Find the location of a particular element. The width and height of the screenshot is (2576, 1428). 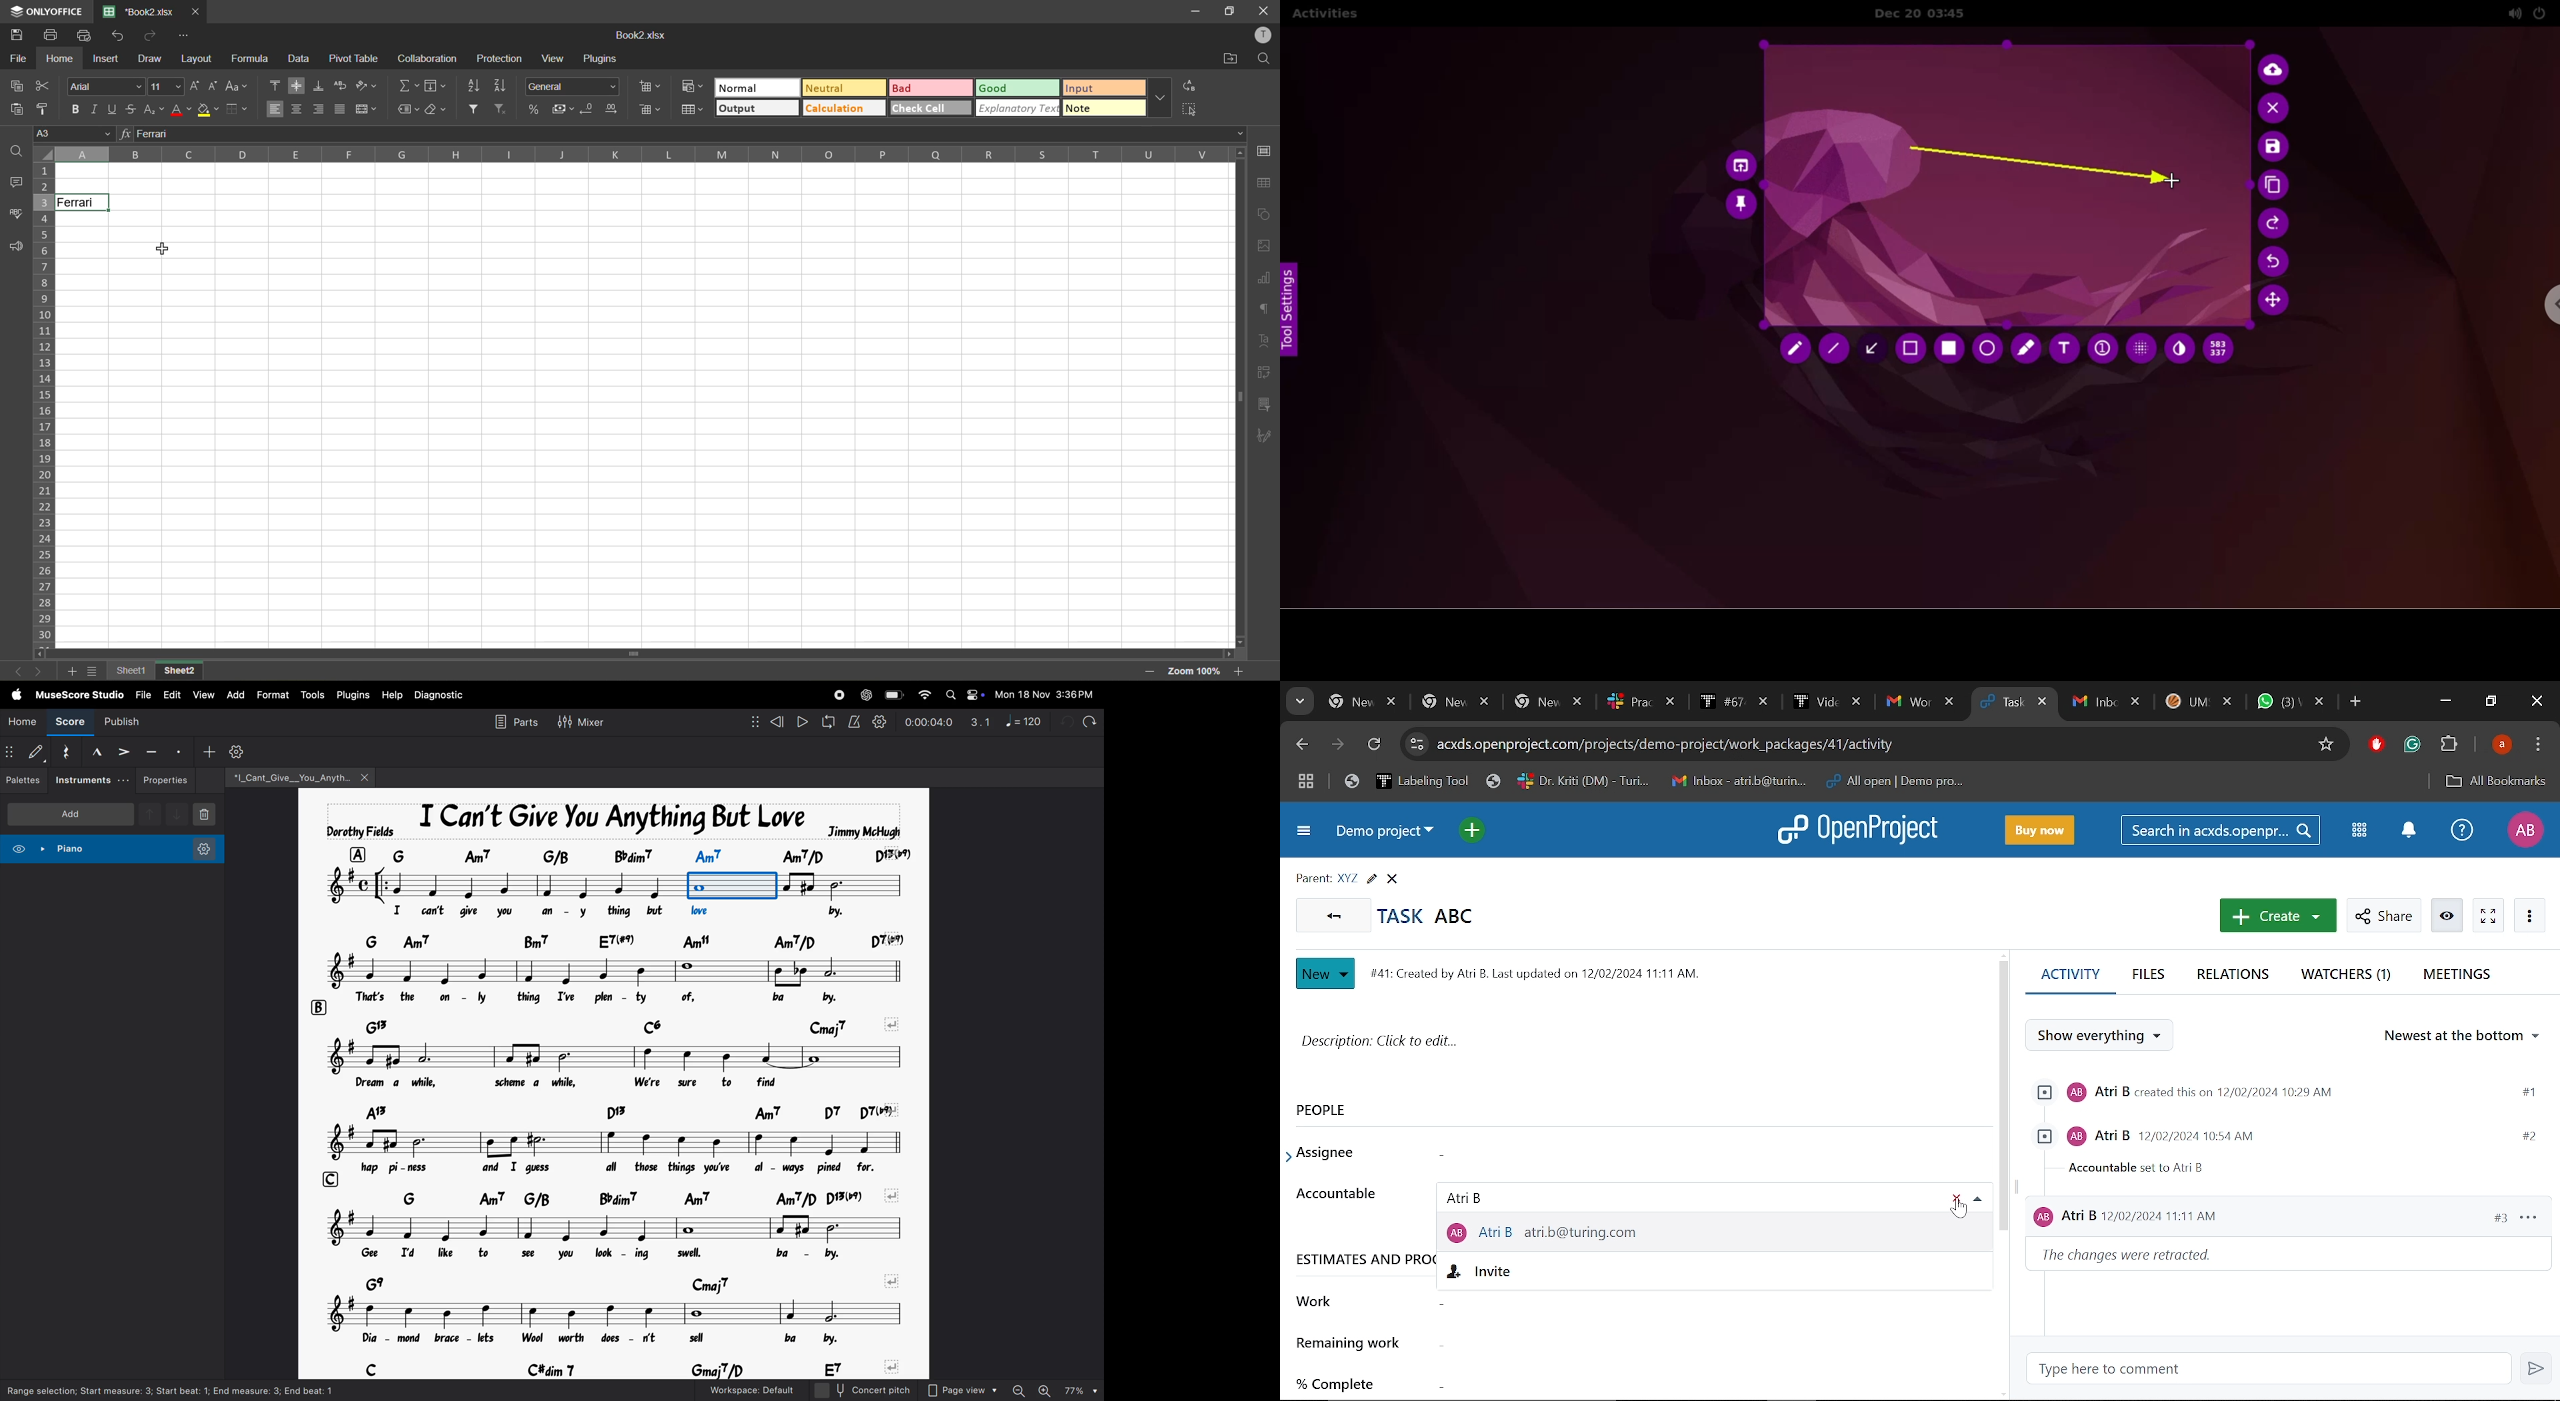

chord symbols is located at coordinates (646, 1199).